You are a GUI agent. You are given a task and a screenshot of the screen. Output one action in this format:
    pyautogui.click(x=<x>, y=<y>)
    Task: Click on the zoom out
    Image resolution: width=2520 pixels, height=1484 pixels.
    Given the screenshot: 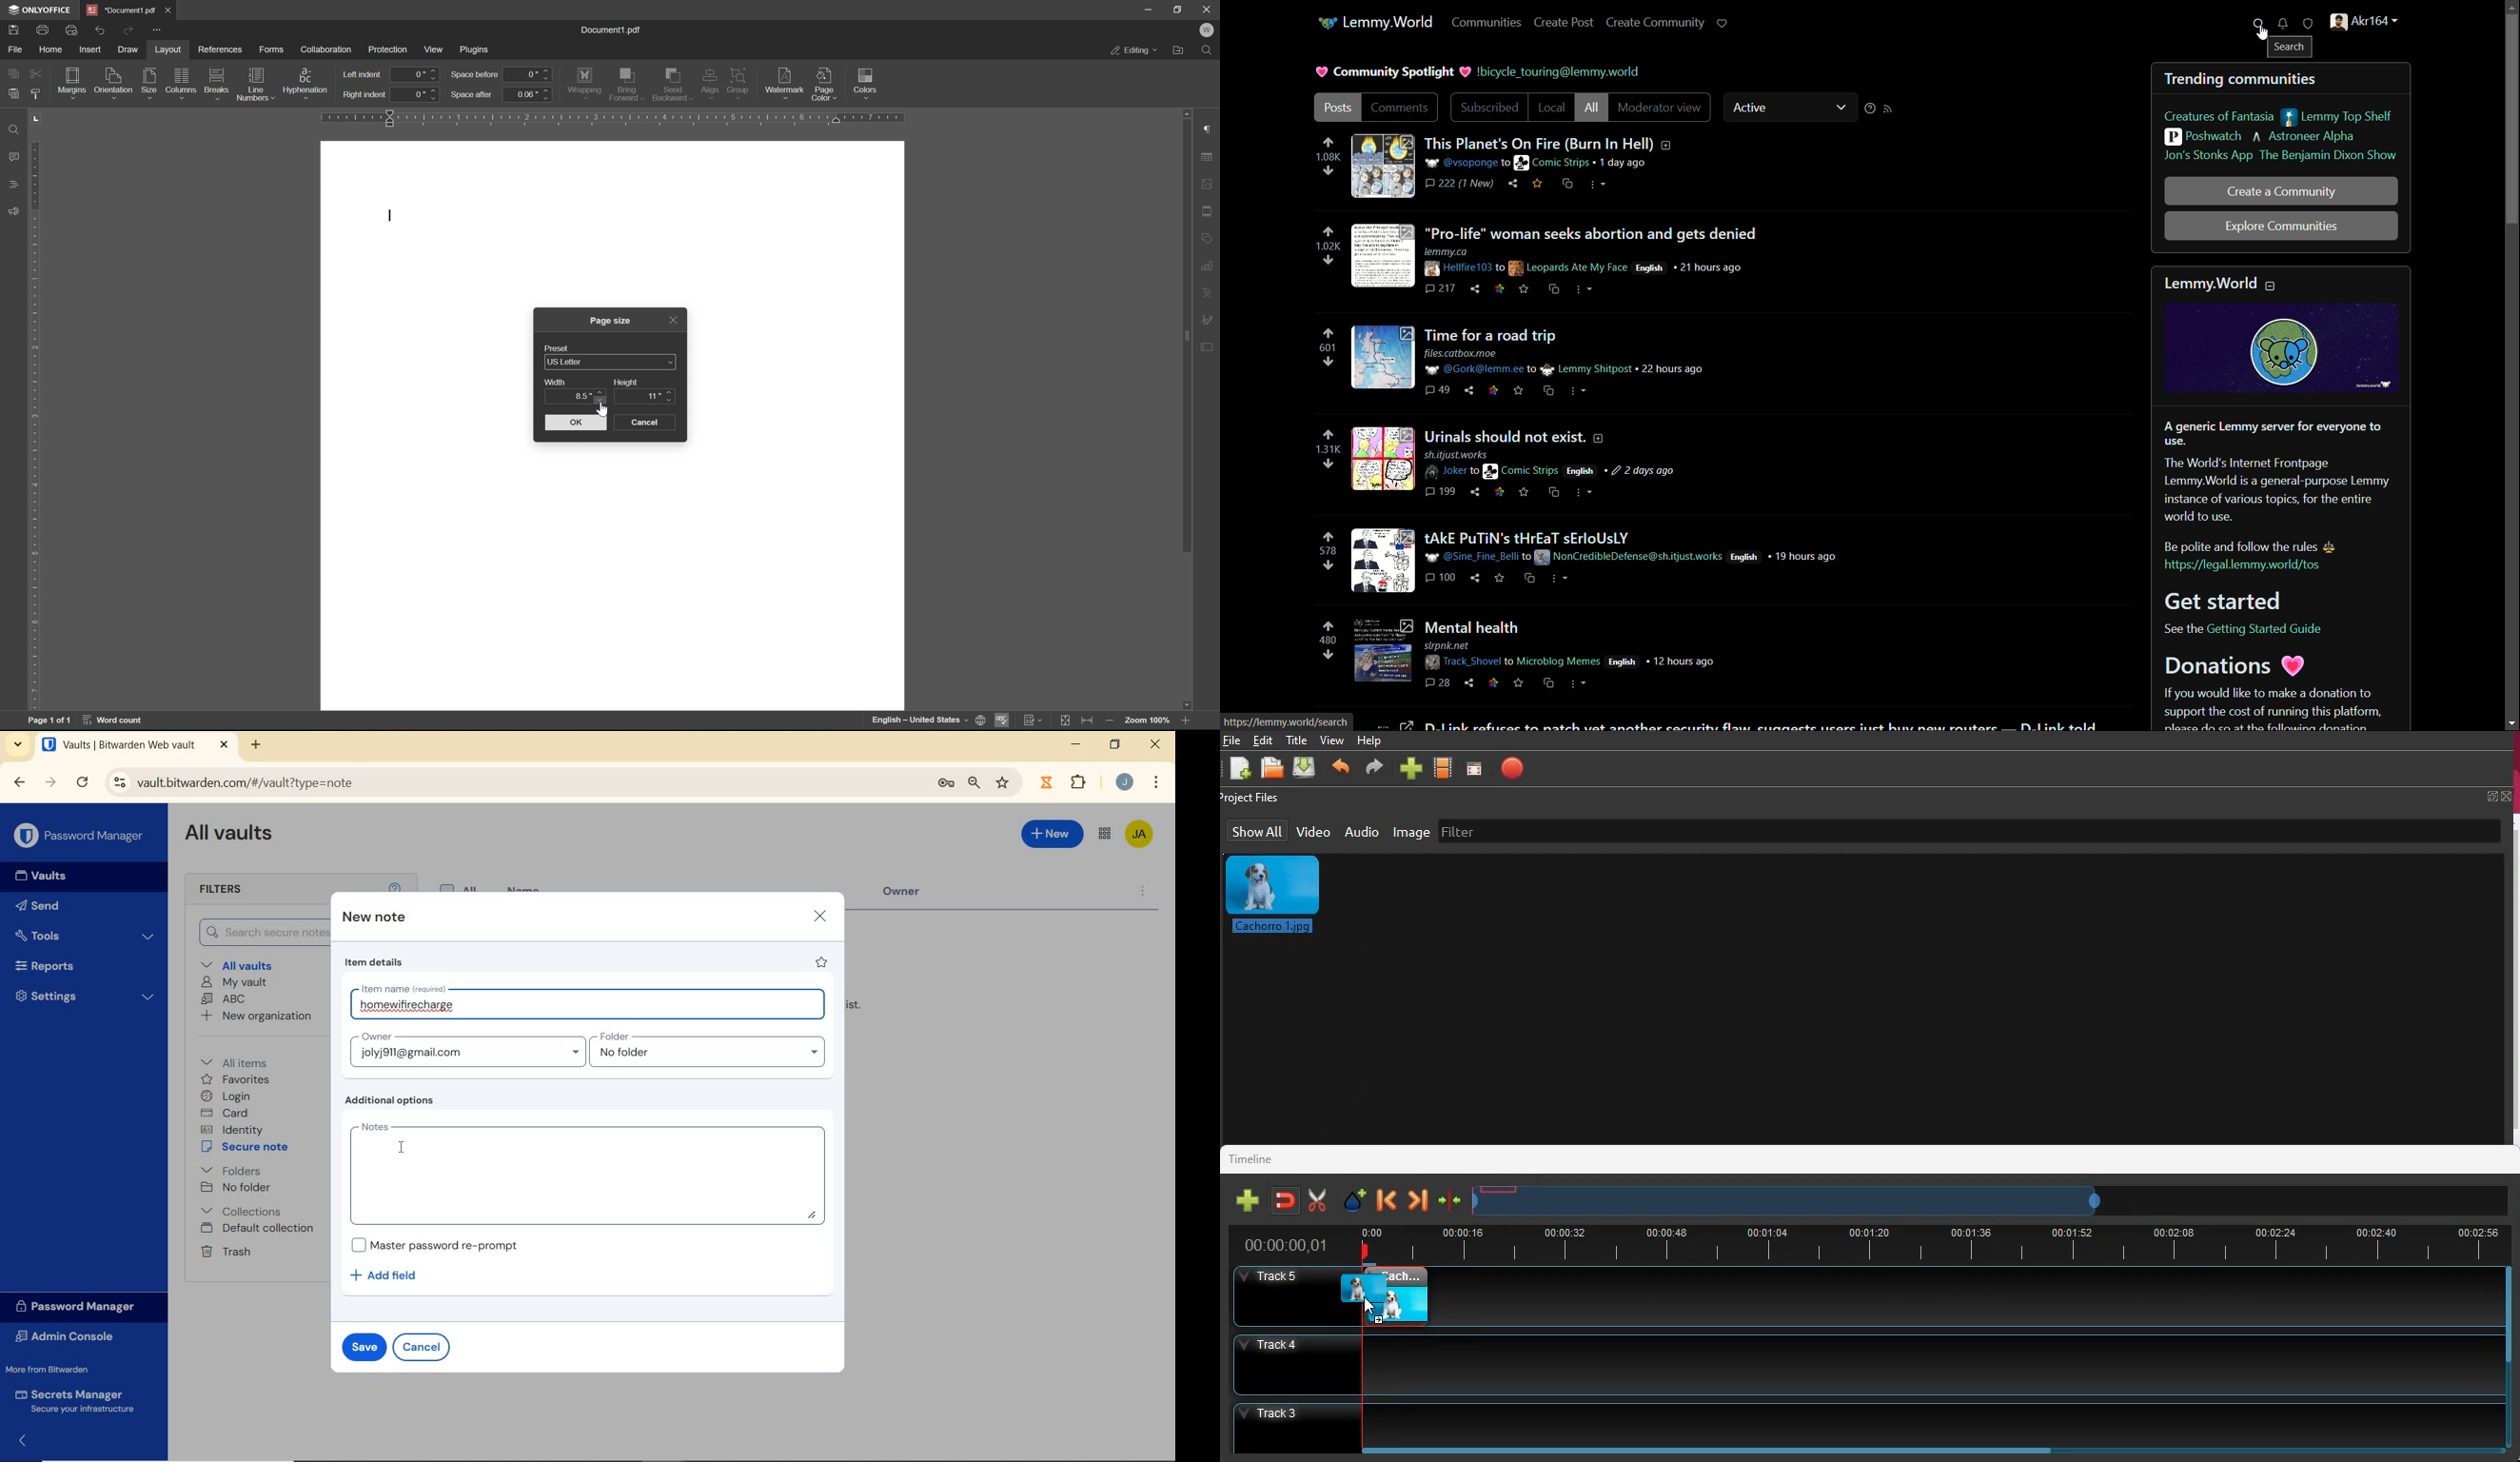 What is the action you would take?
    pyautogui.click(x=1109, y=722)
    